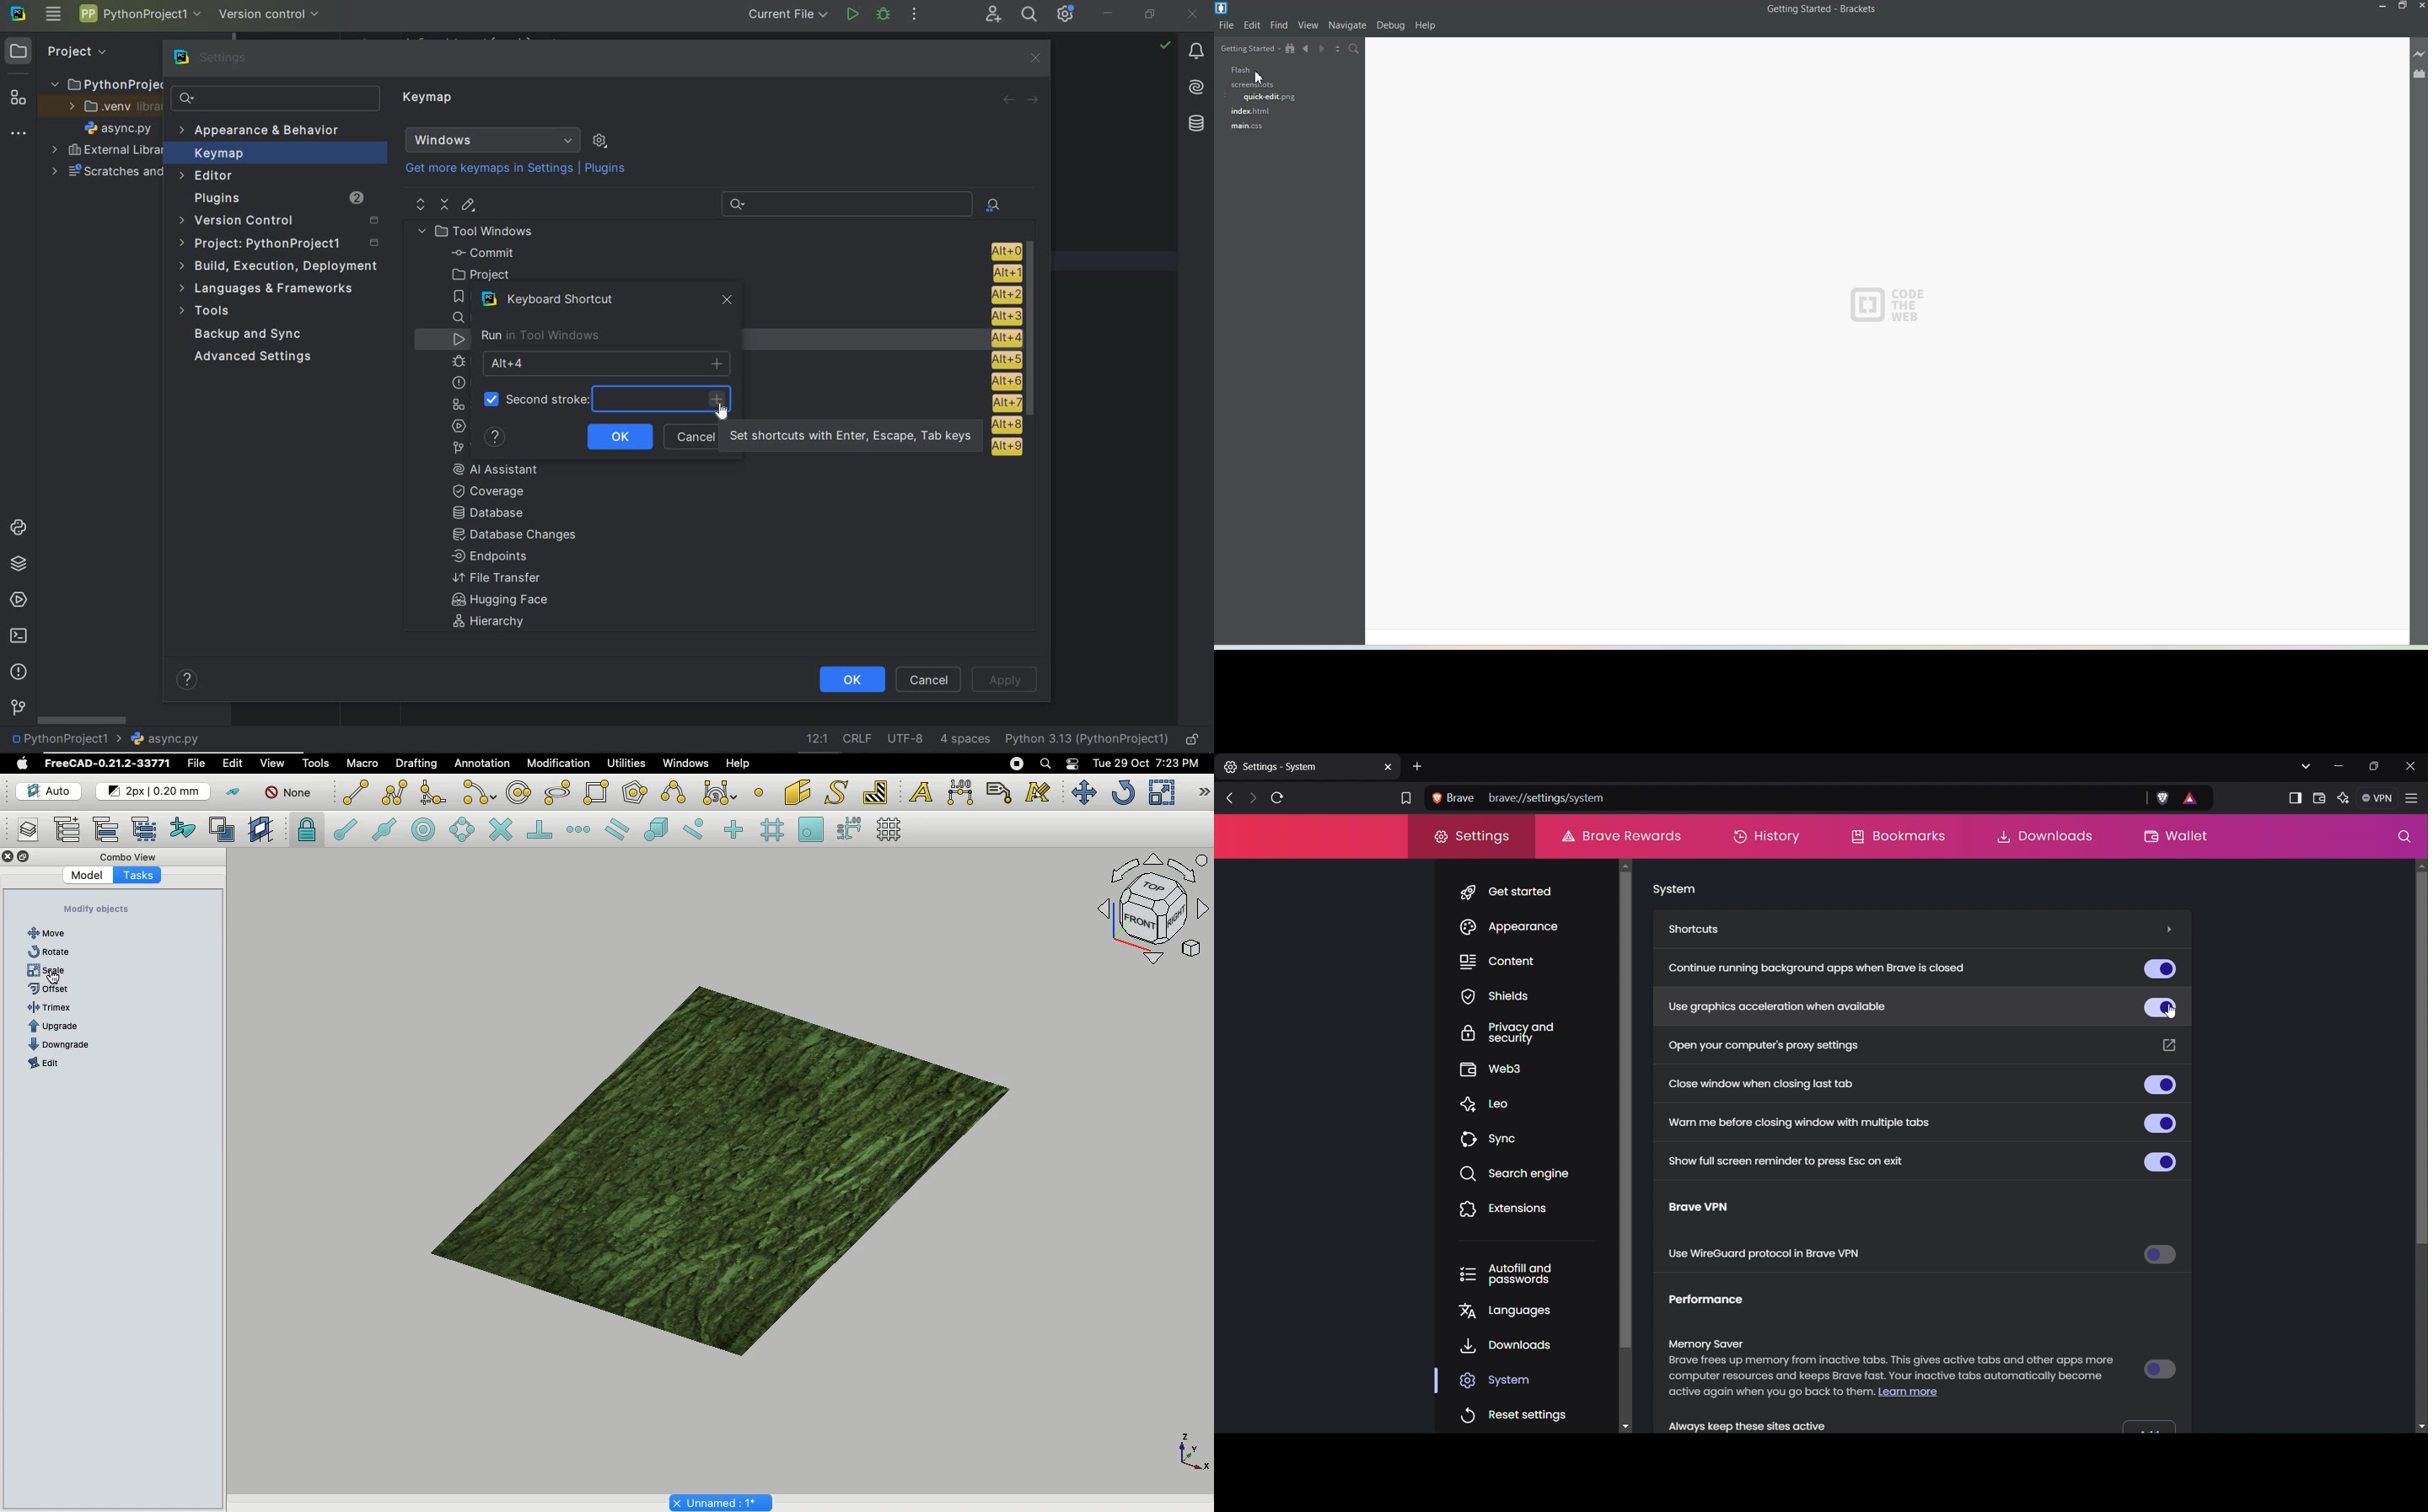 This screenshot has height=1512, width=2436. I want to click on Hatch, so click(877, 791).